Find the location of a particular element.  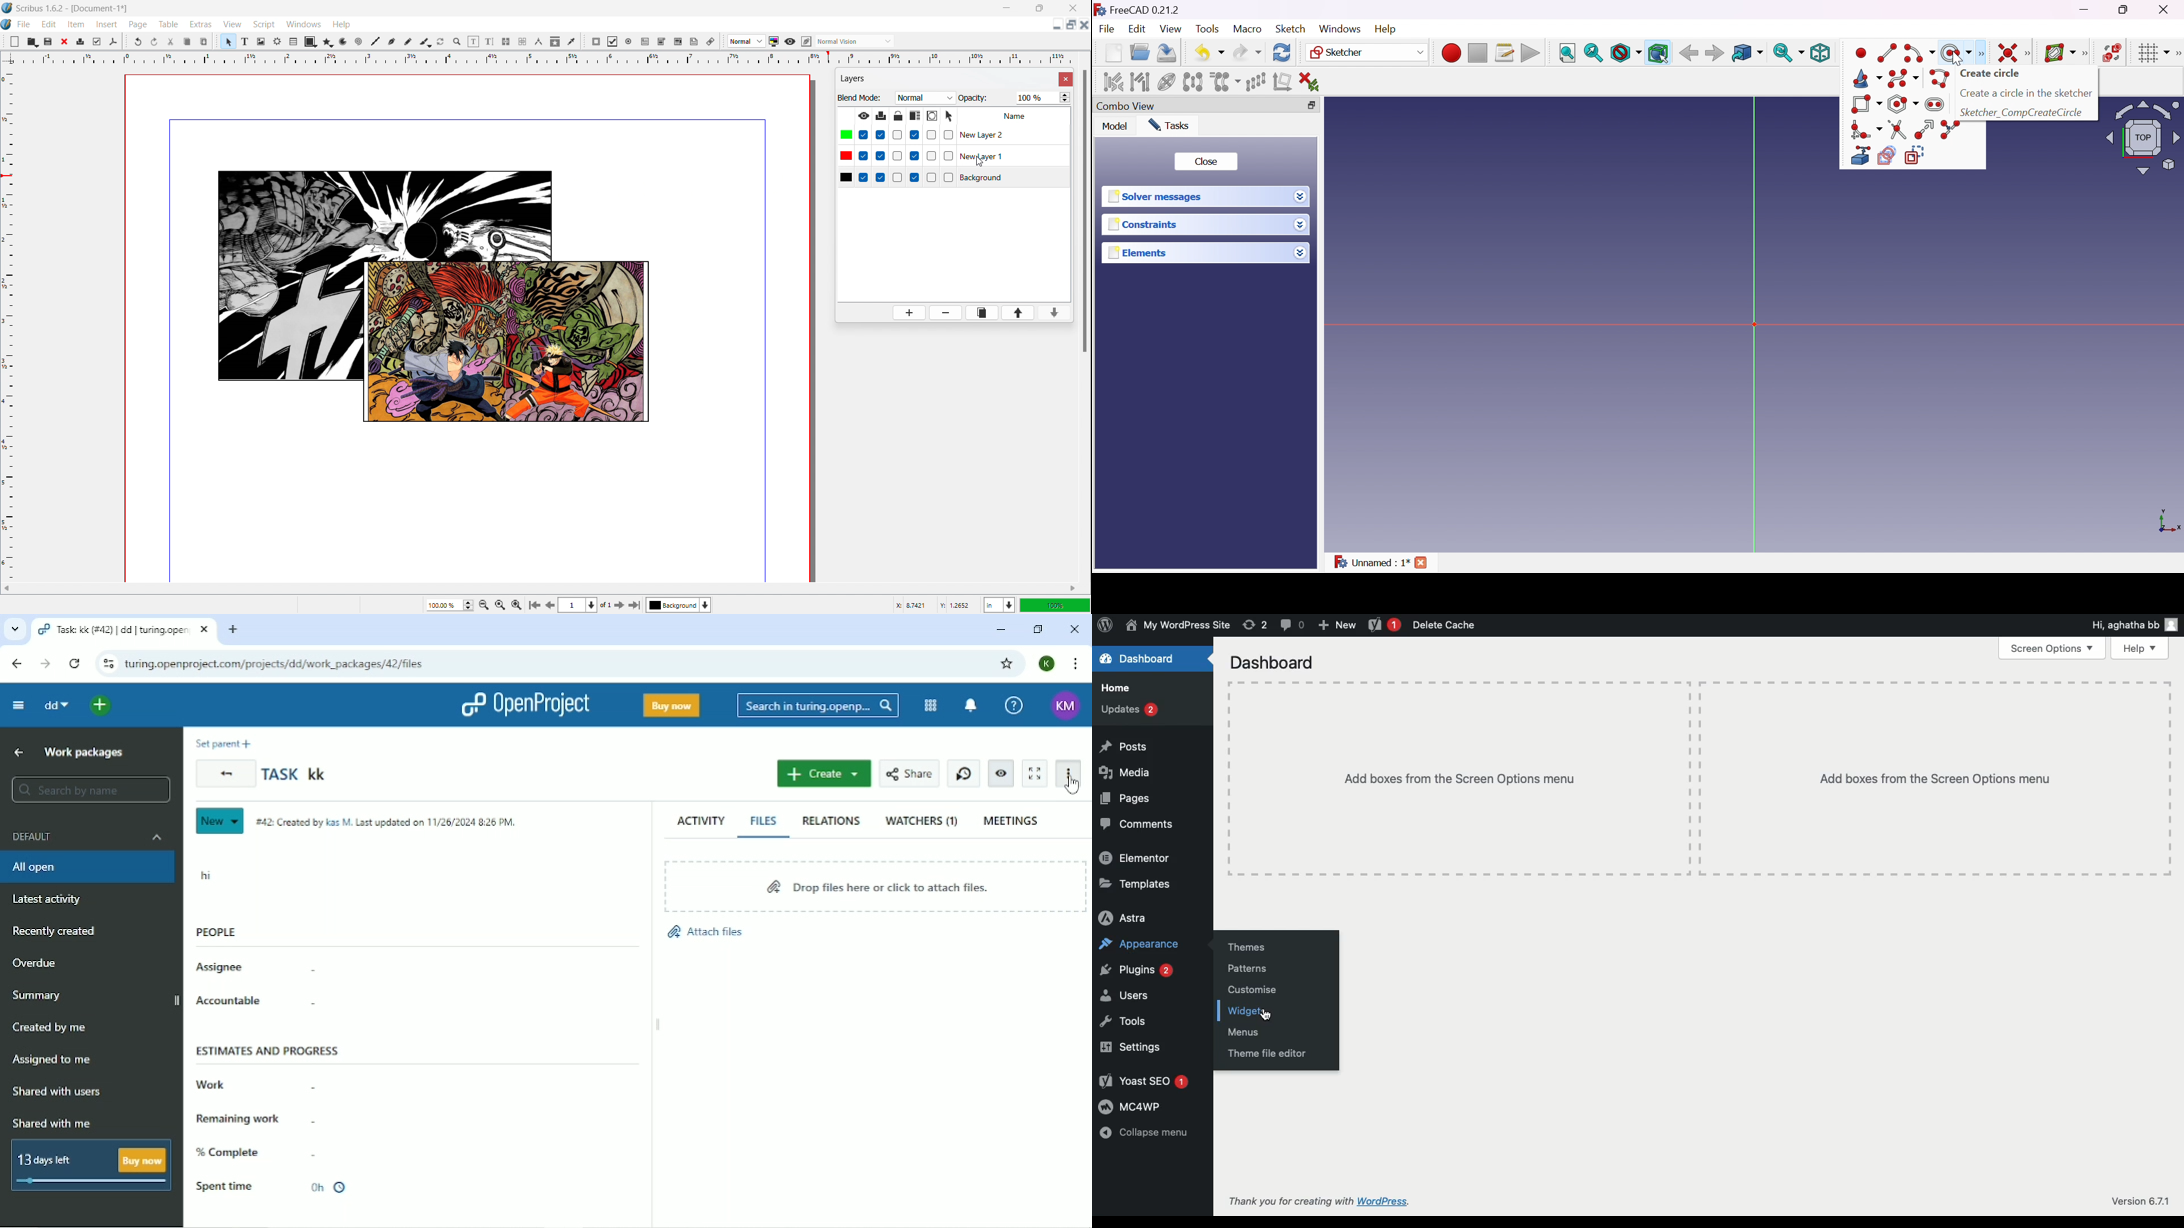

minimize document is located at coordinates (1055, 24).